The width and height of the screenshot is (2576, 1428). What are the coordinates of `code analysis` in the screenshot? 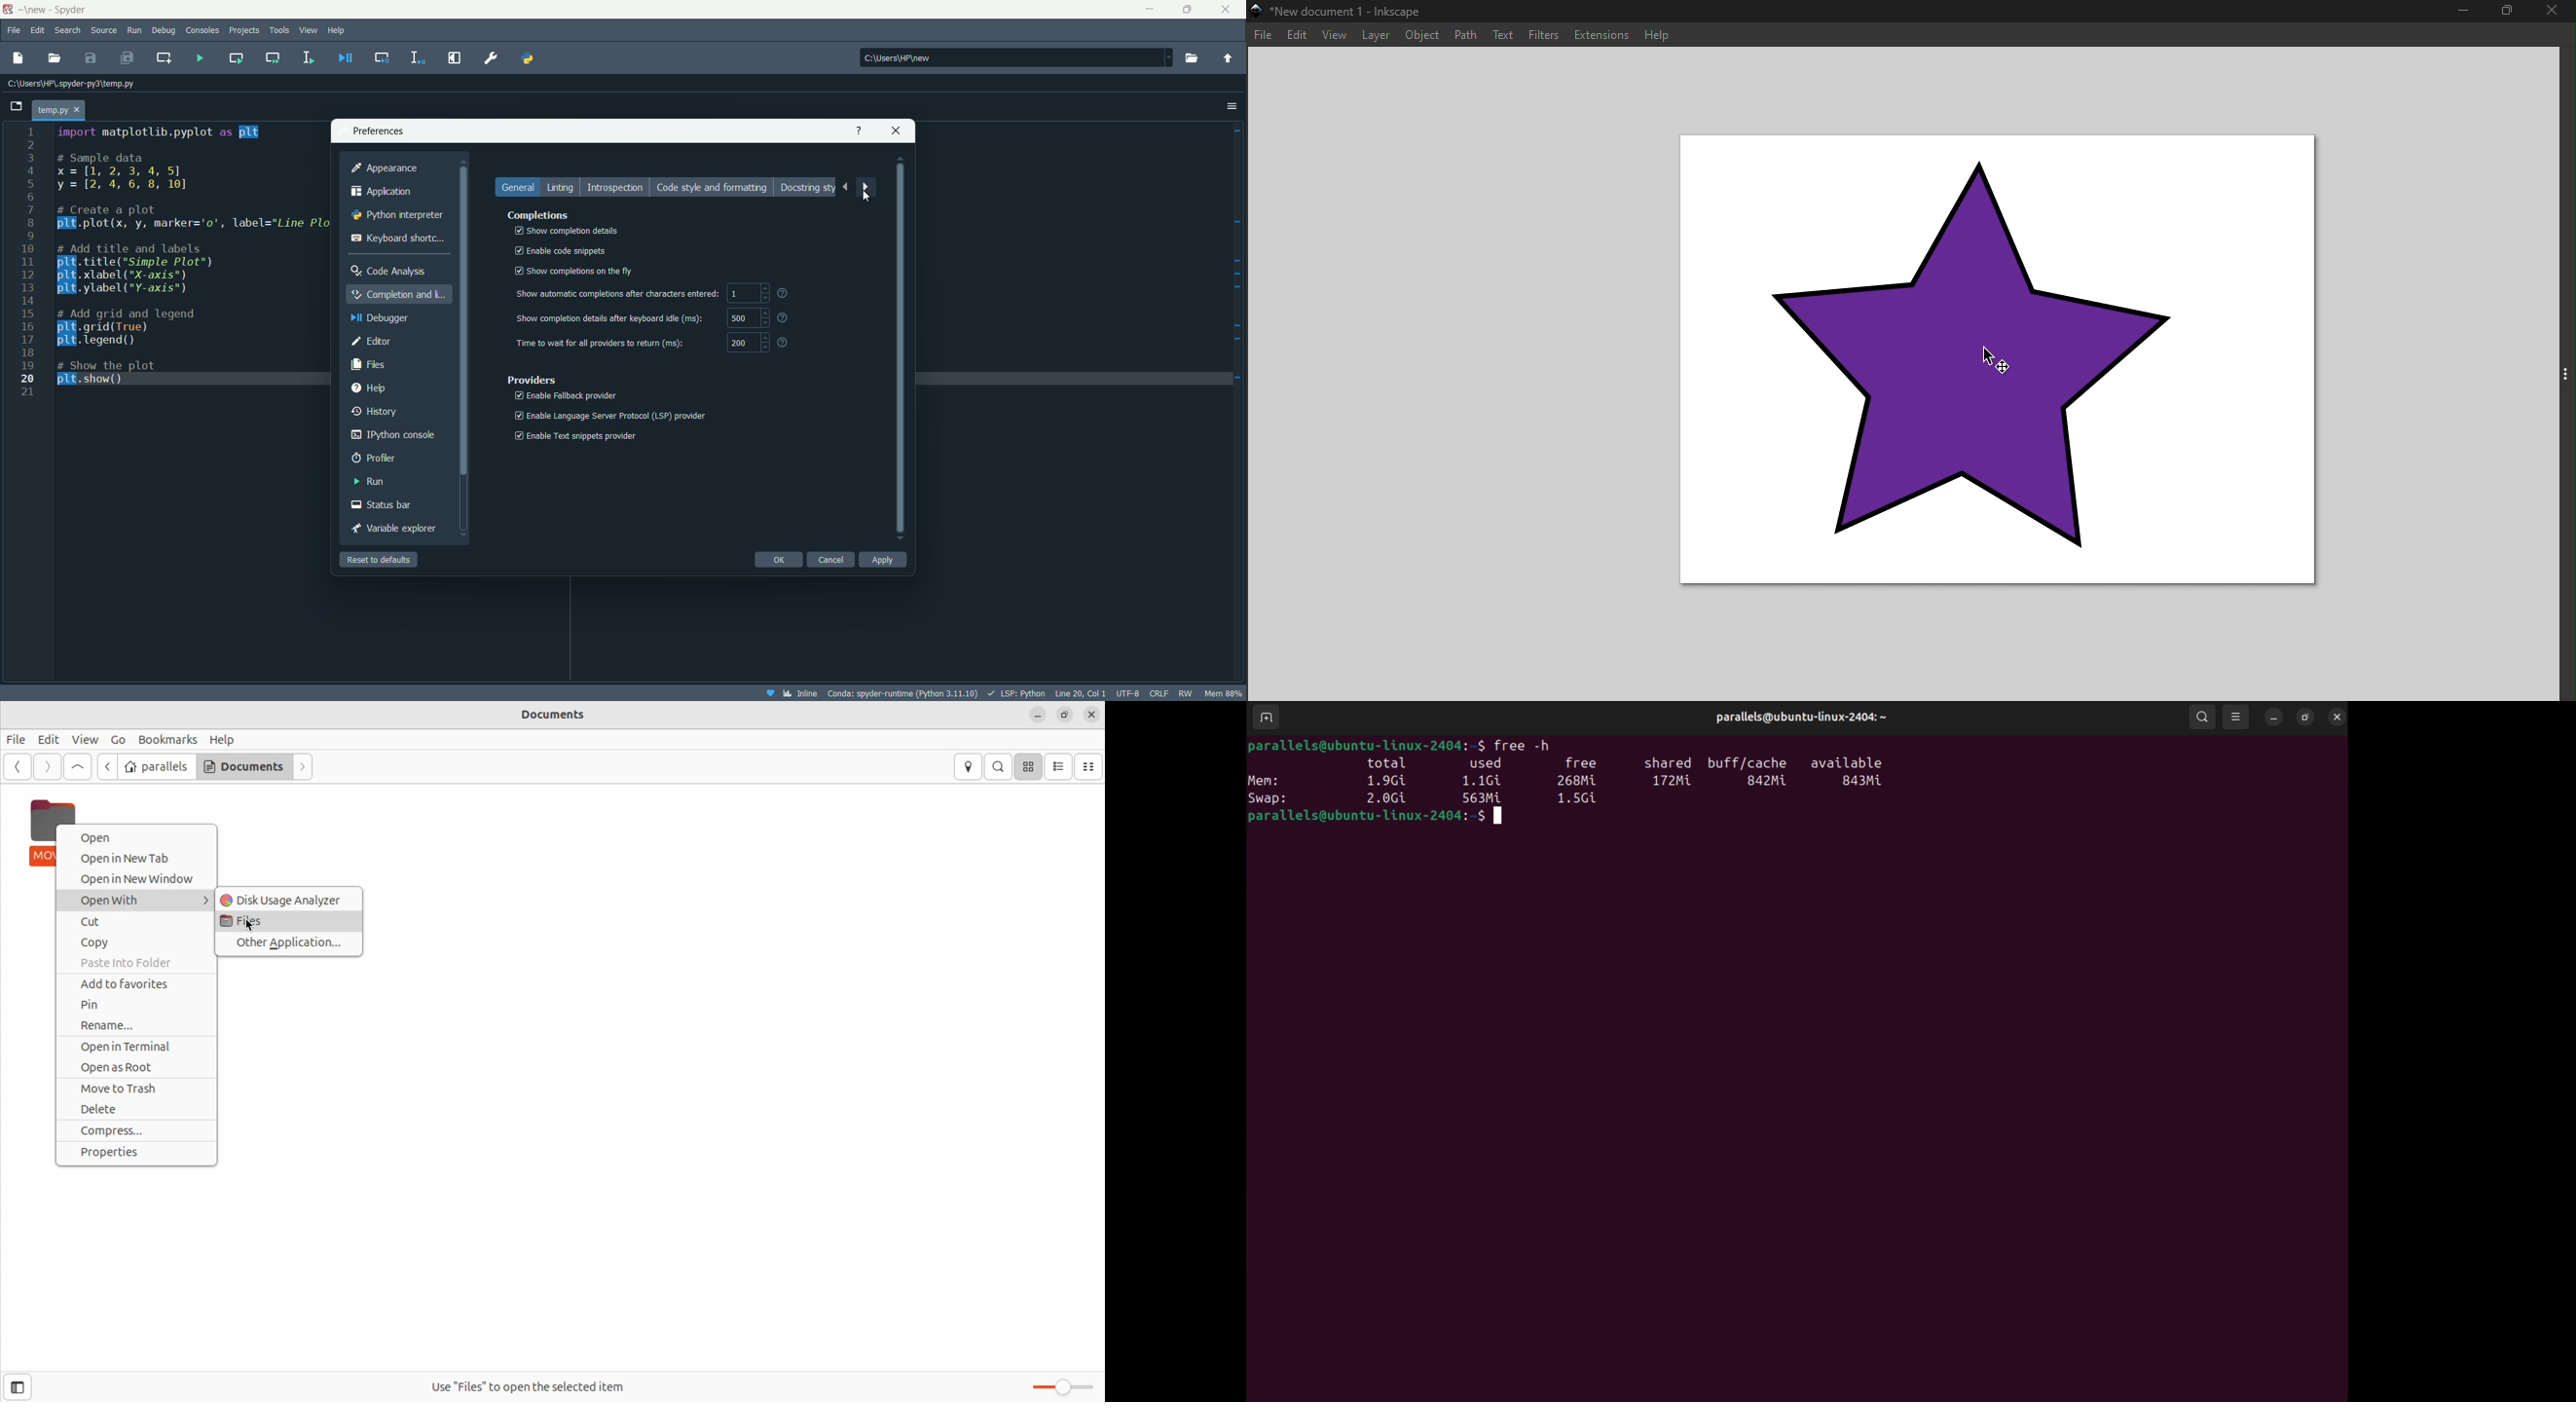 It's located at (388, 271).